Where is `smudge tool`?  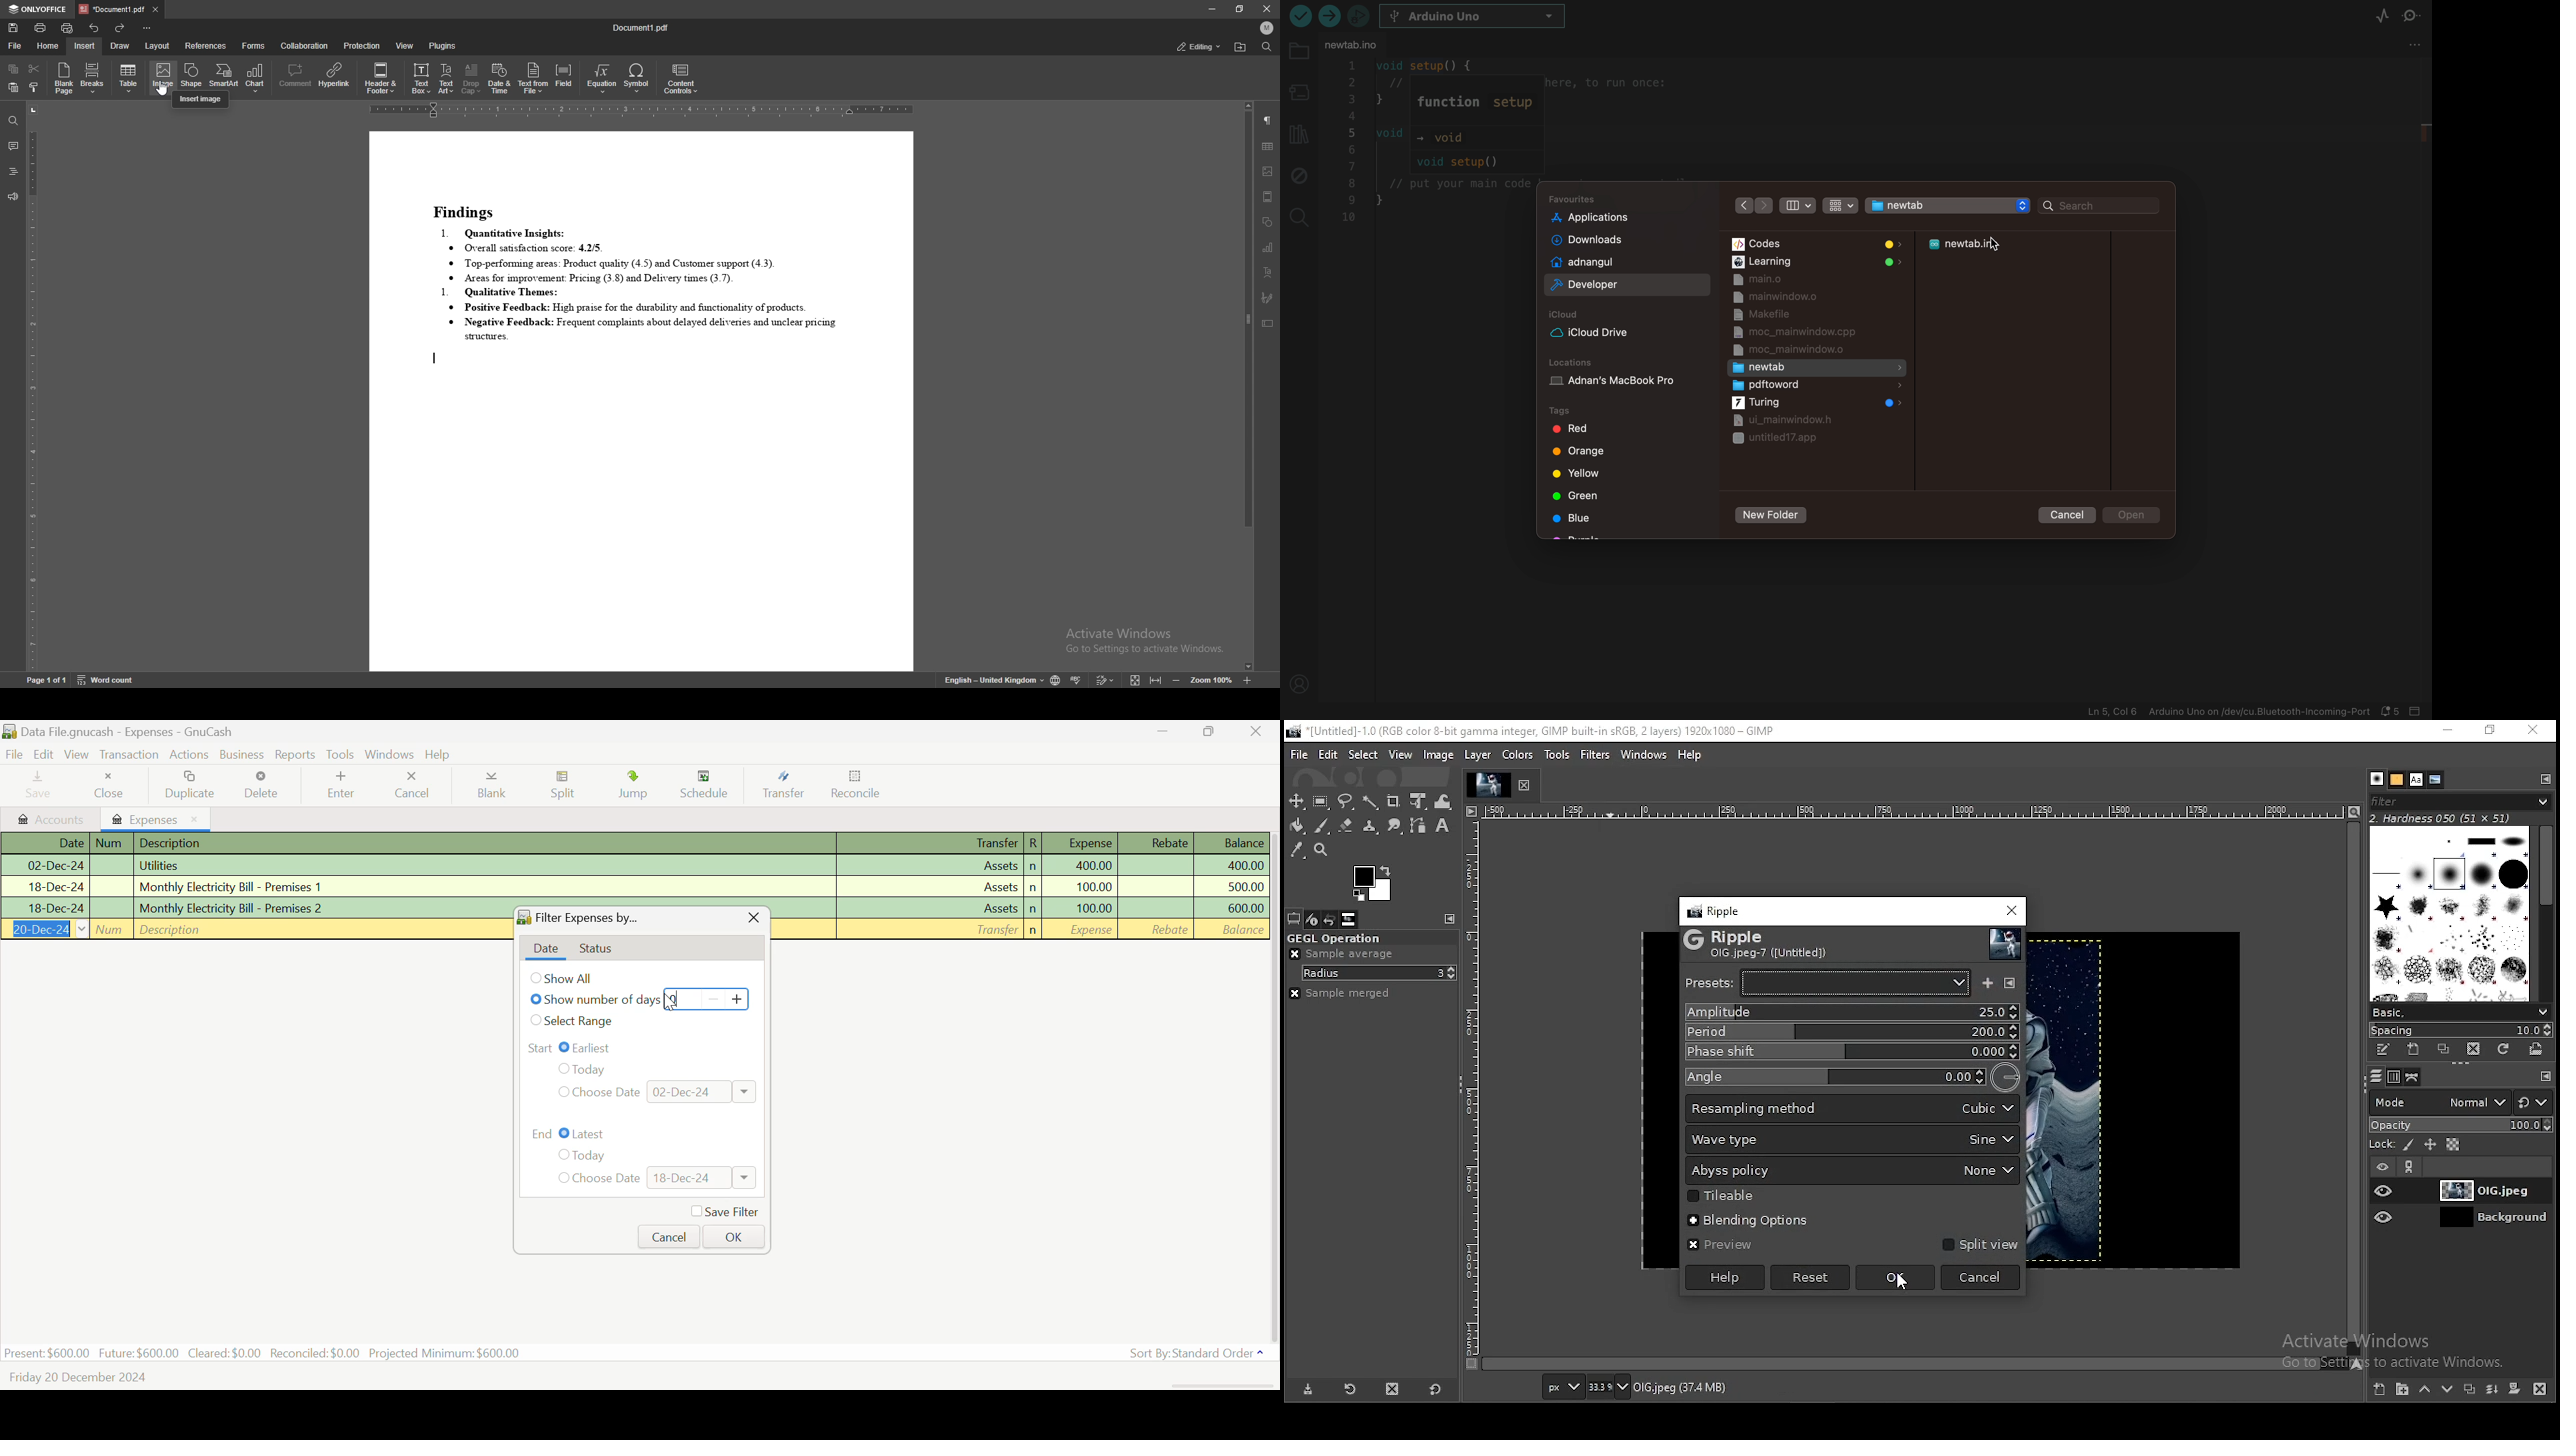 smudge tool is located at coordinates (1396, 827).